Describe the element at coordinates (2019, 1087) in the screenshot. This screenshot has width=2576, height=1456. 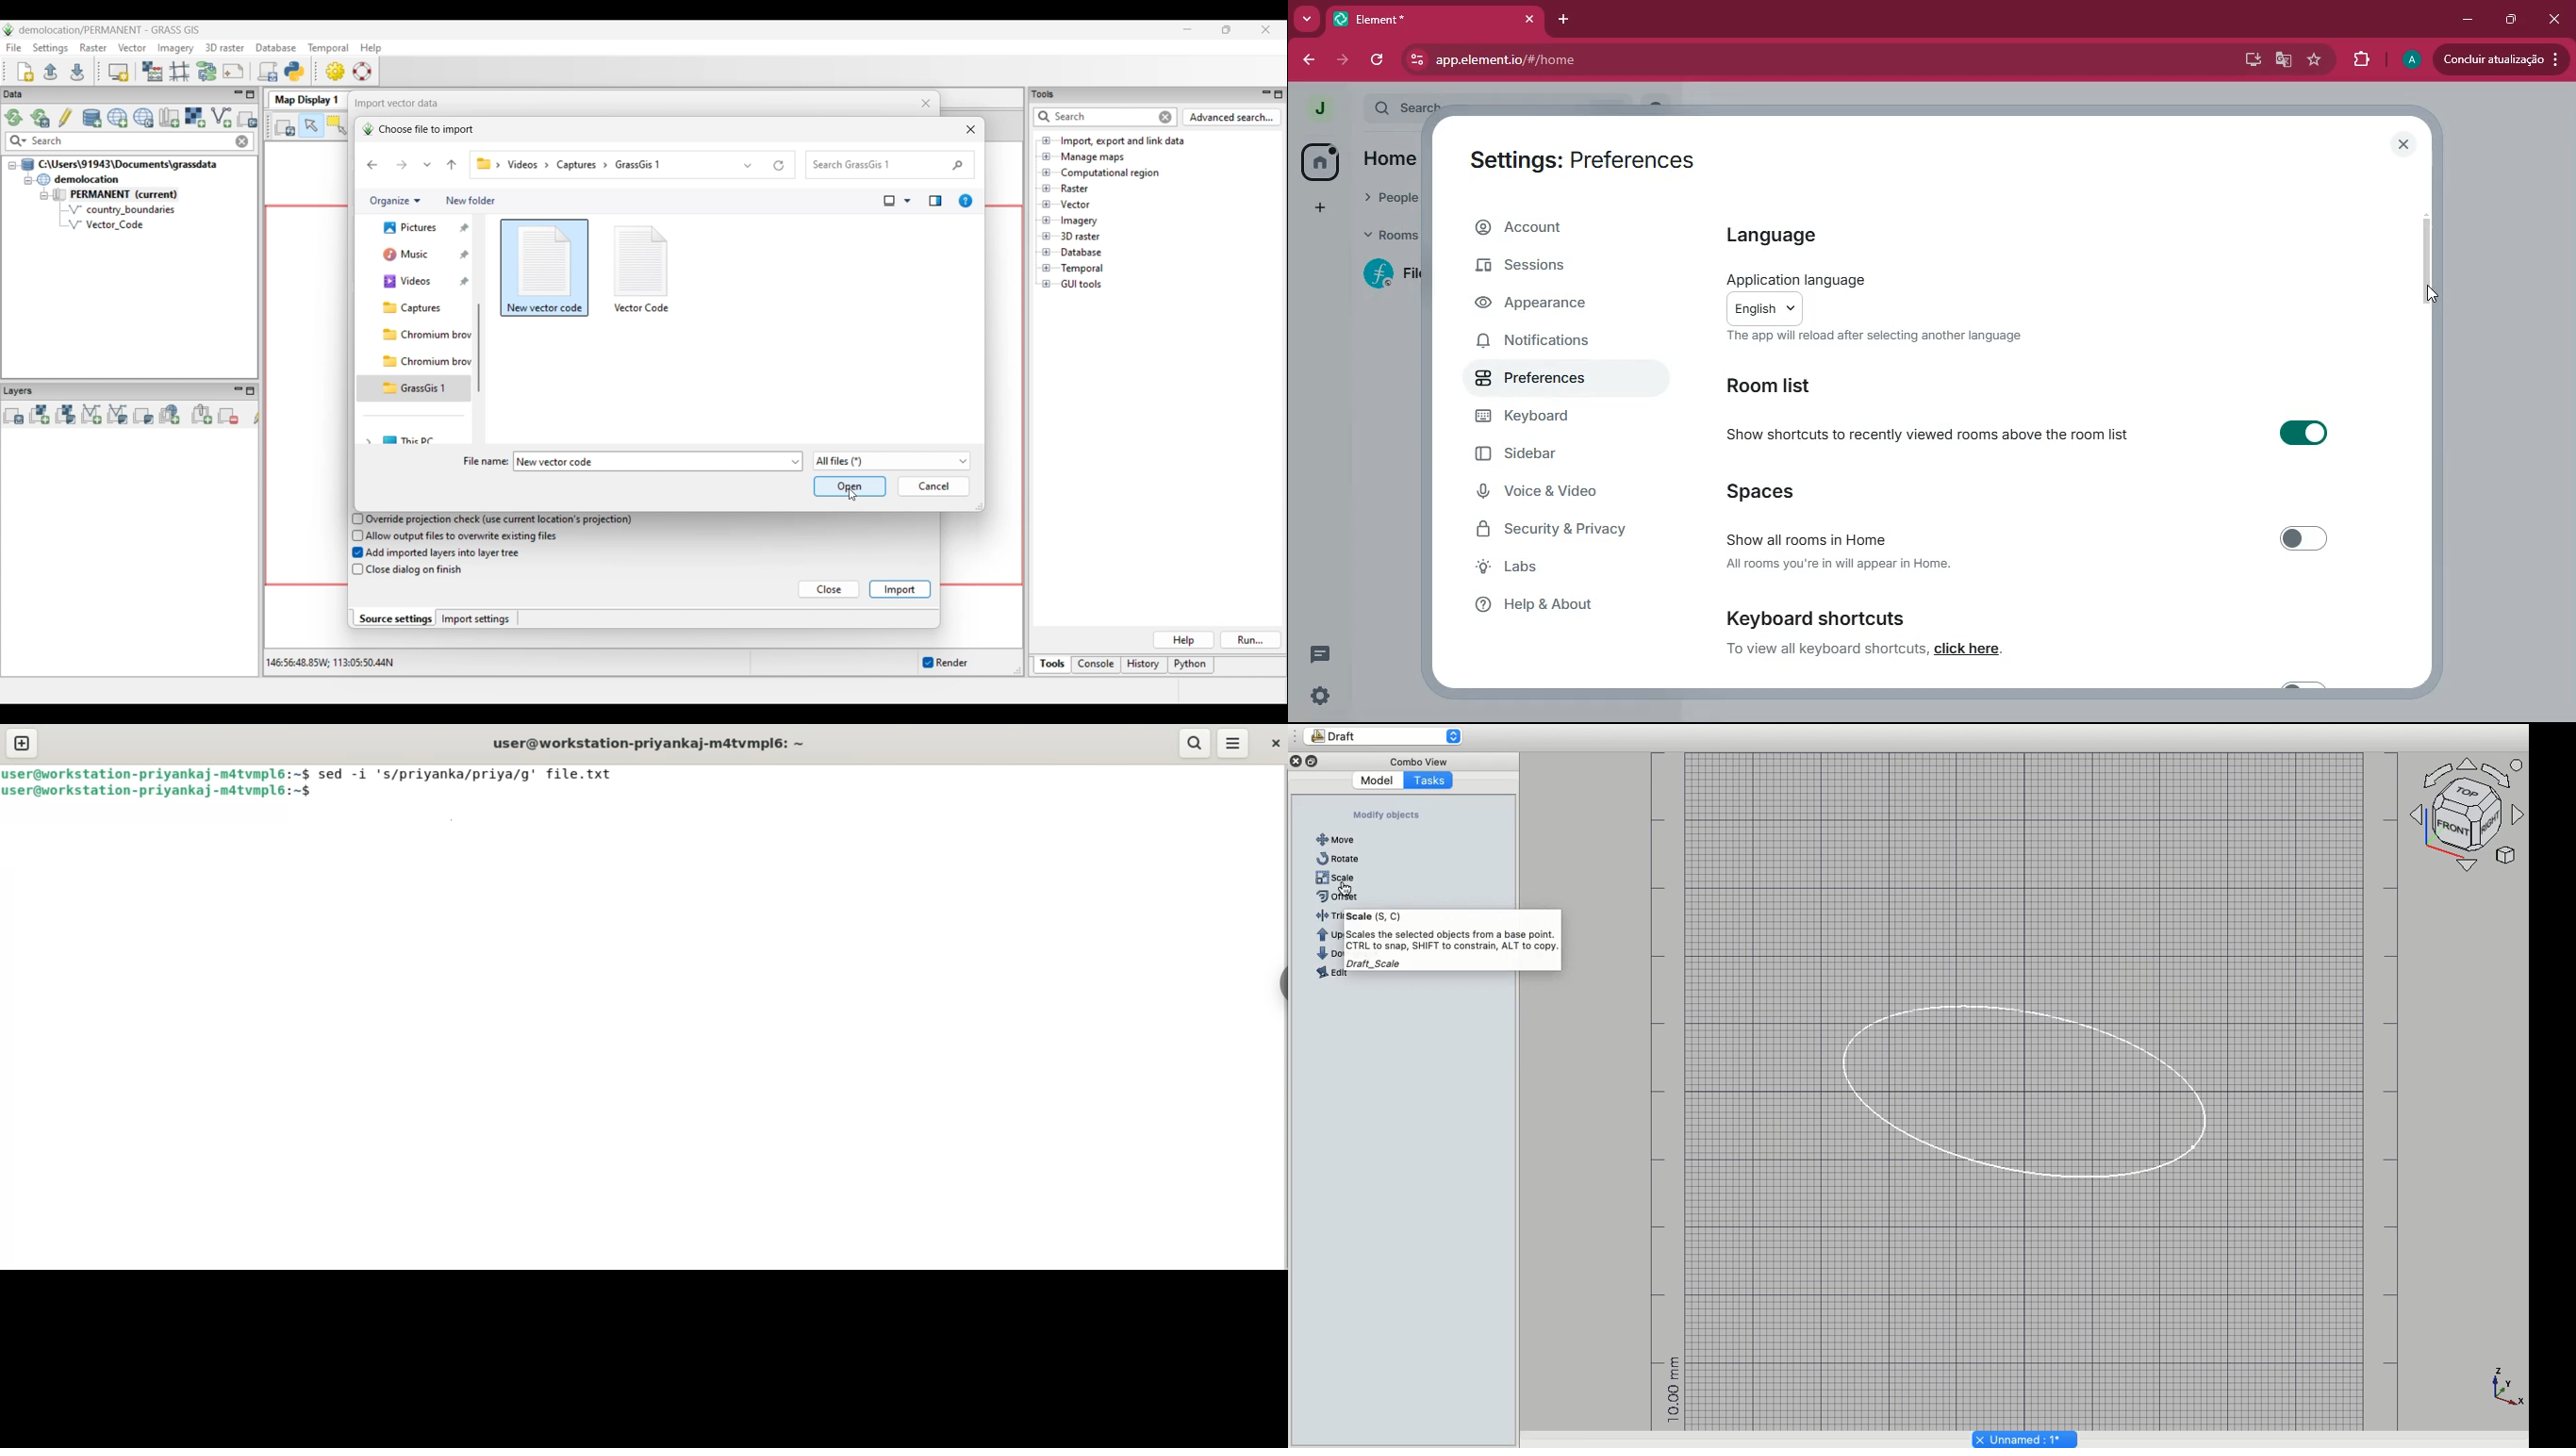
I see `Oval` at that location.